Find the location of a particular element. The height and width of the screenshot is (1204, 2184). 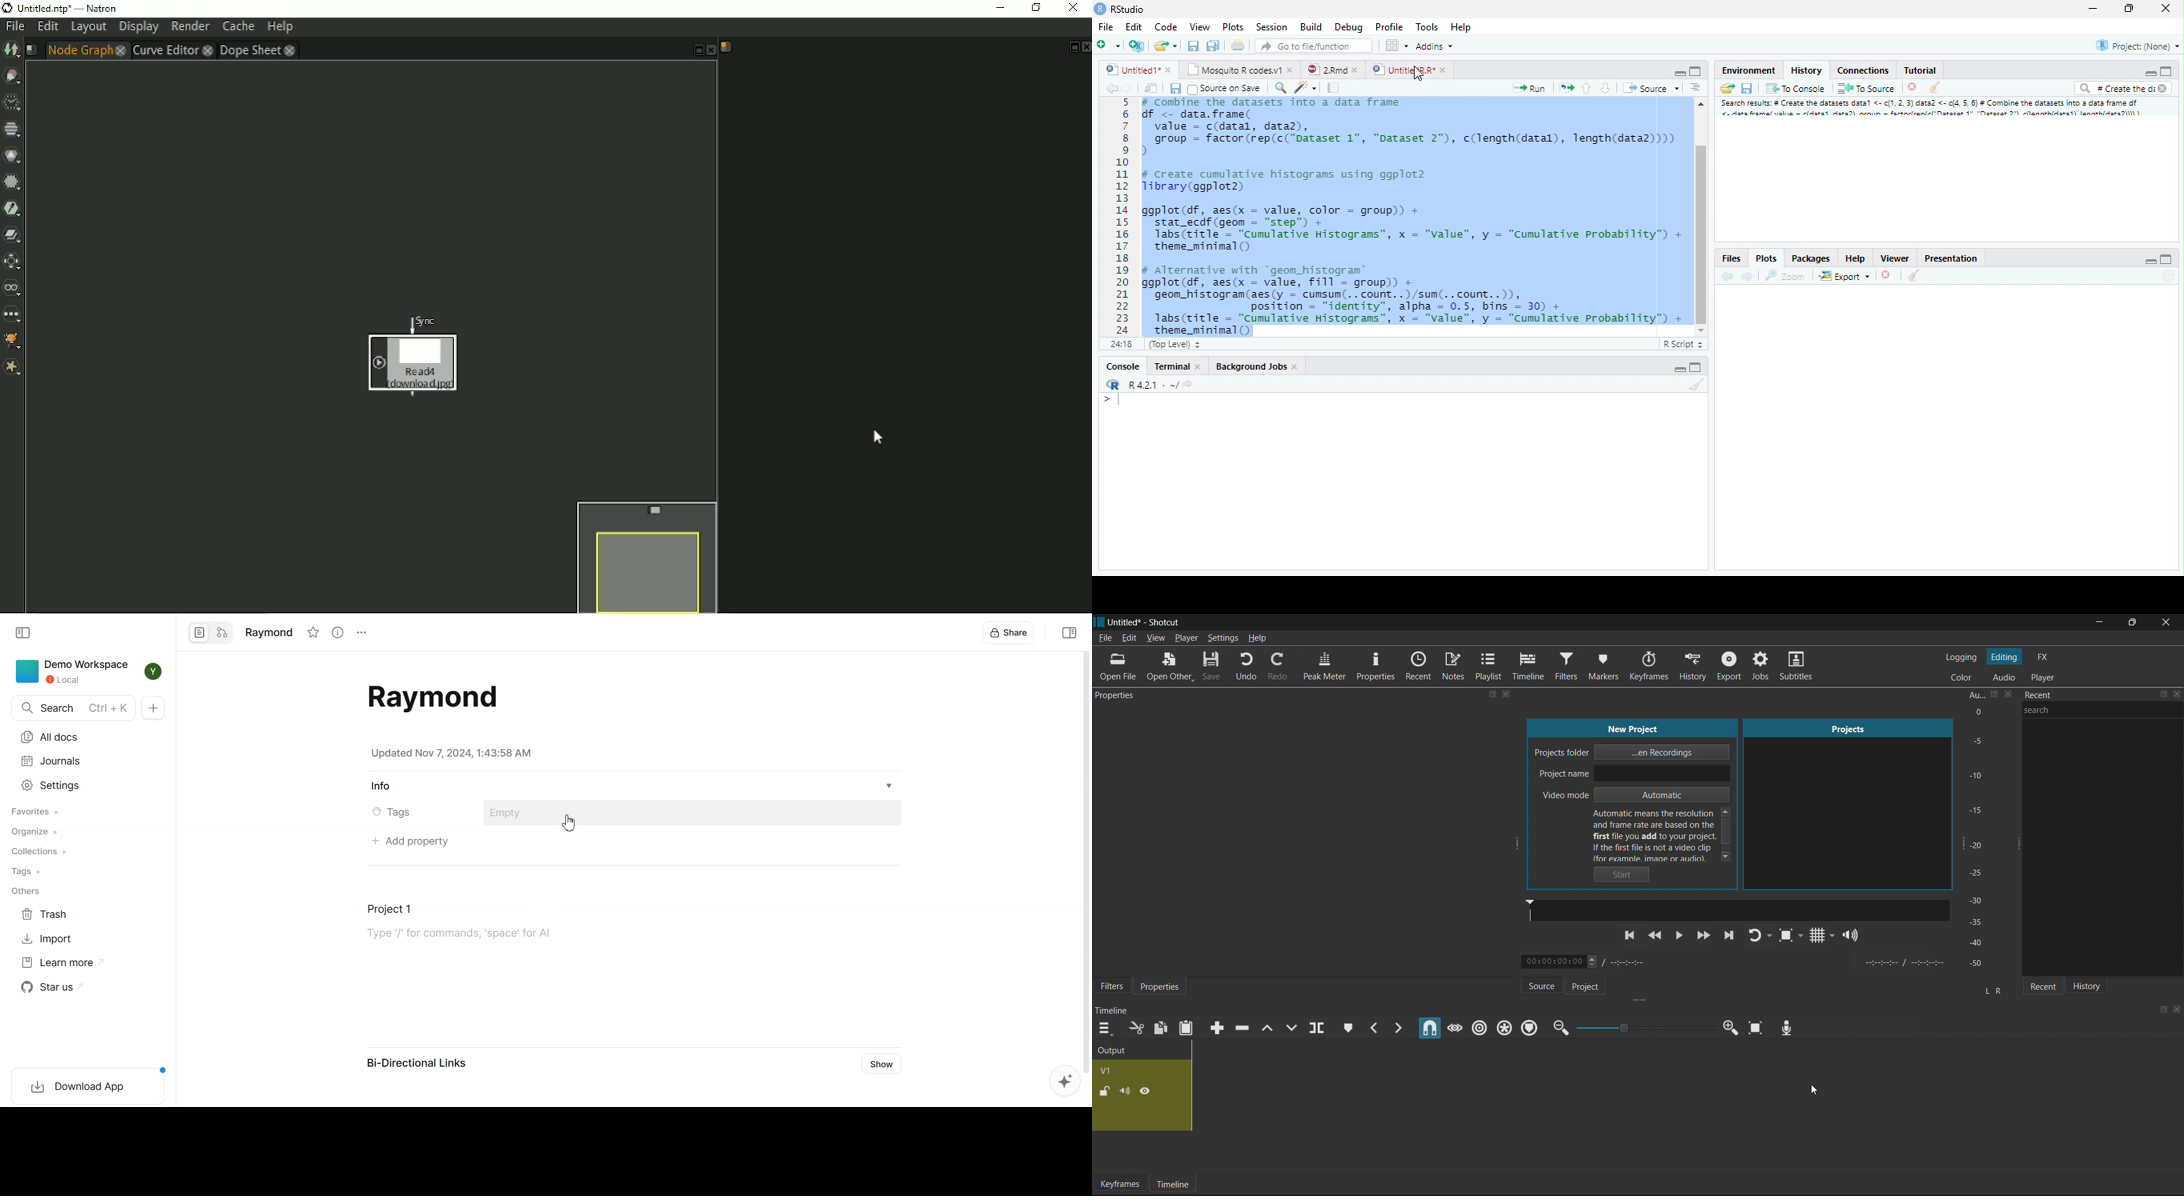

Undo is located at coordinates (1252, 667).